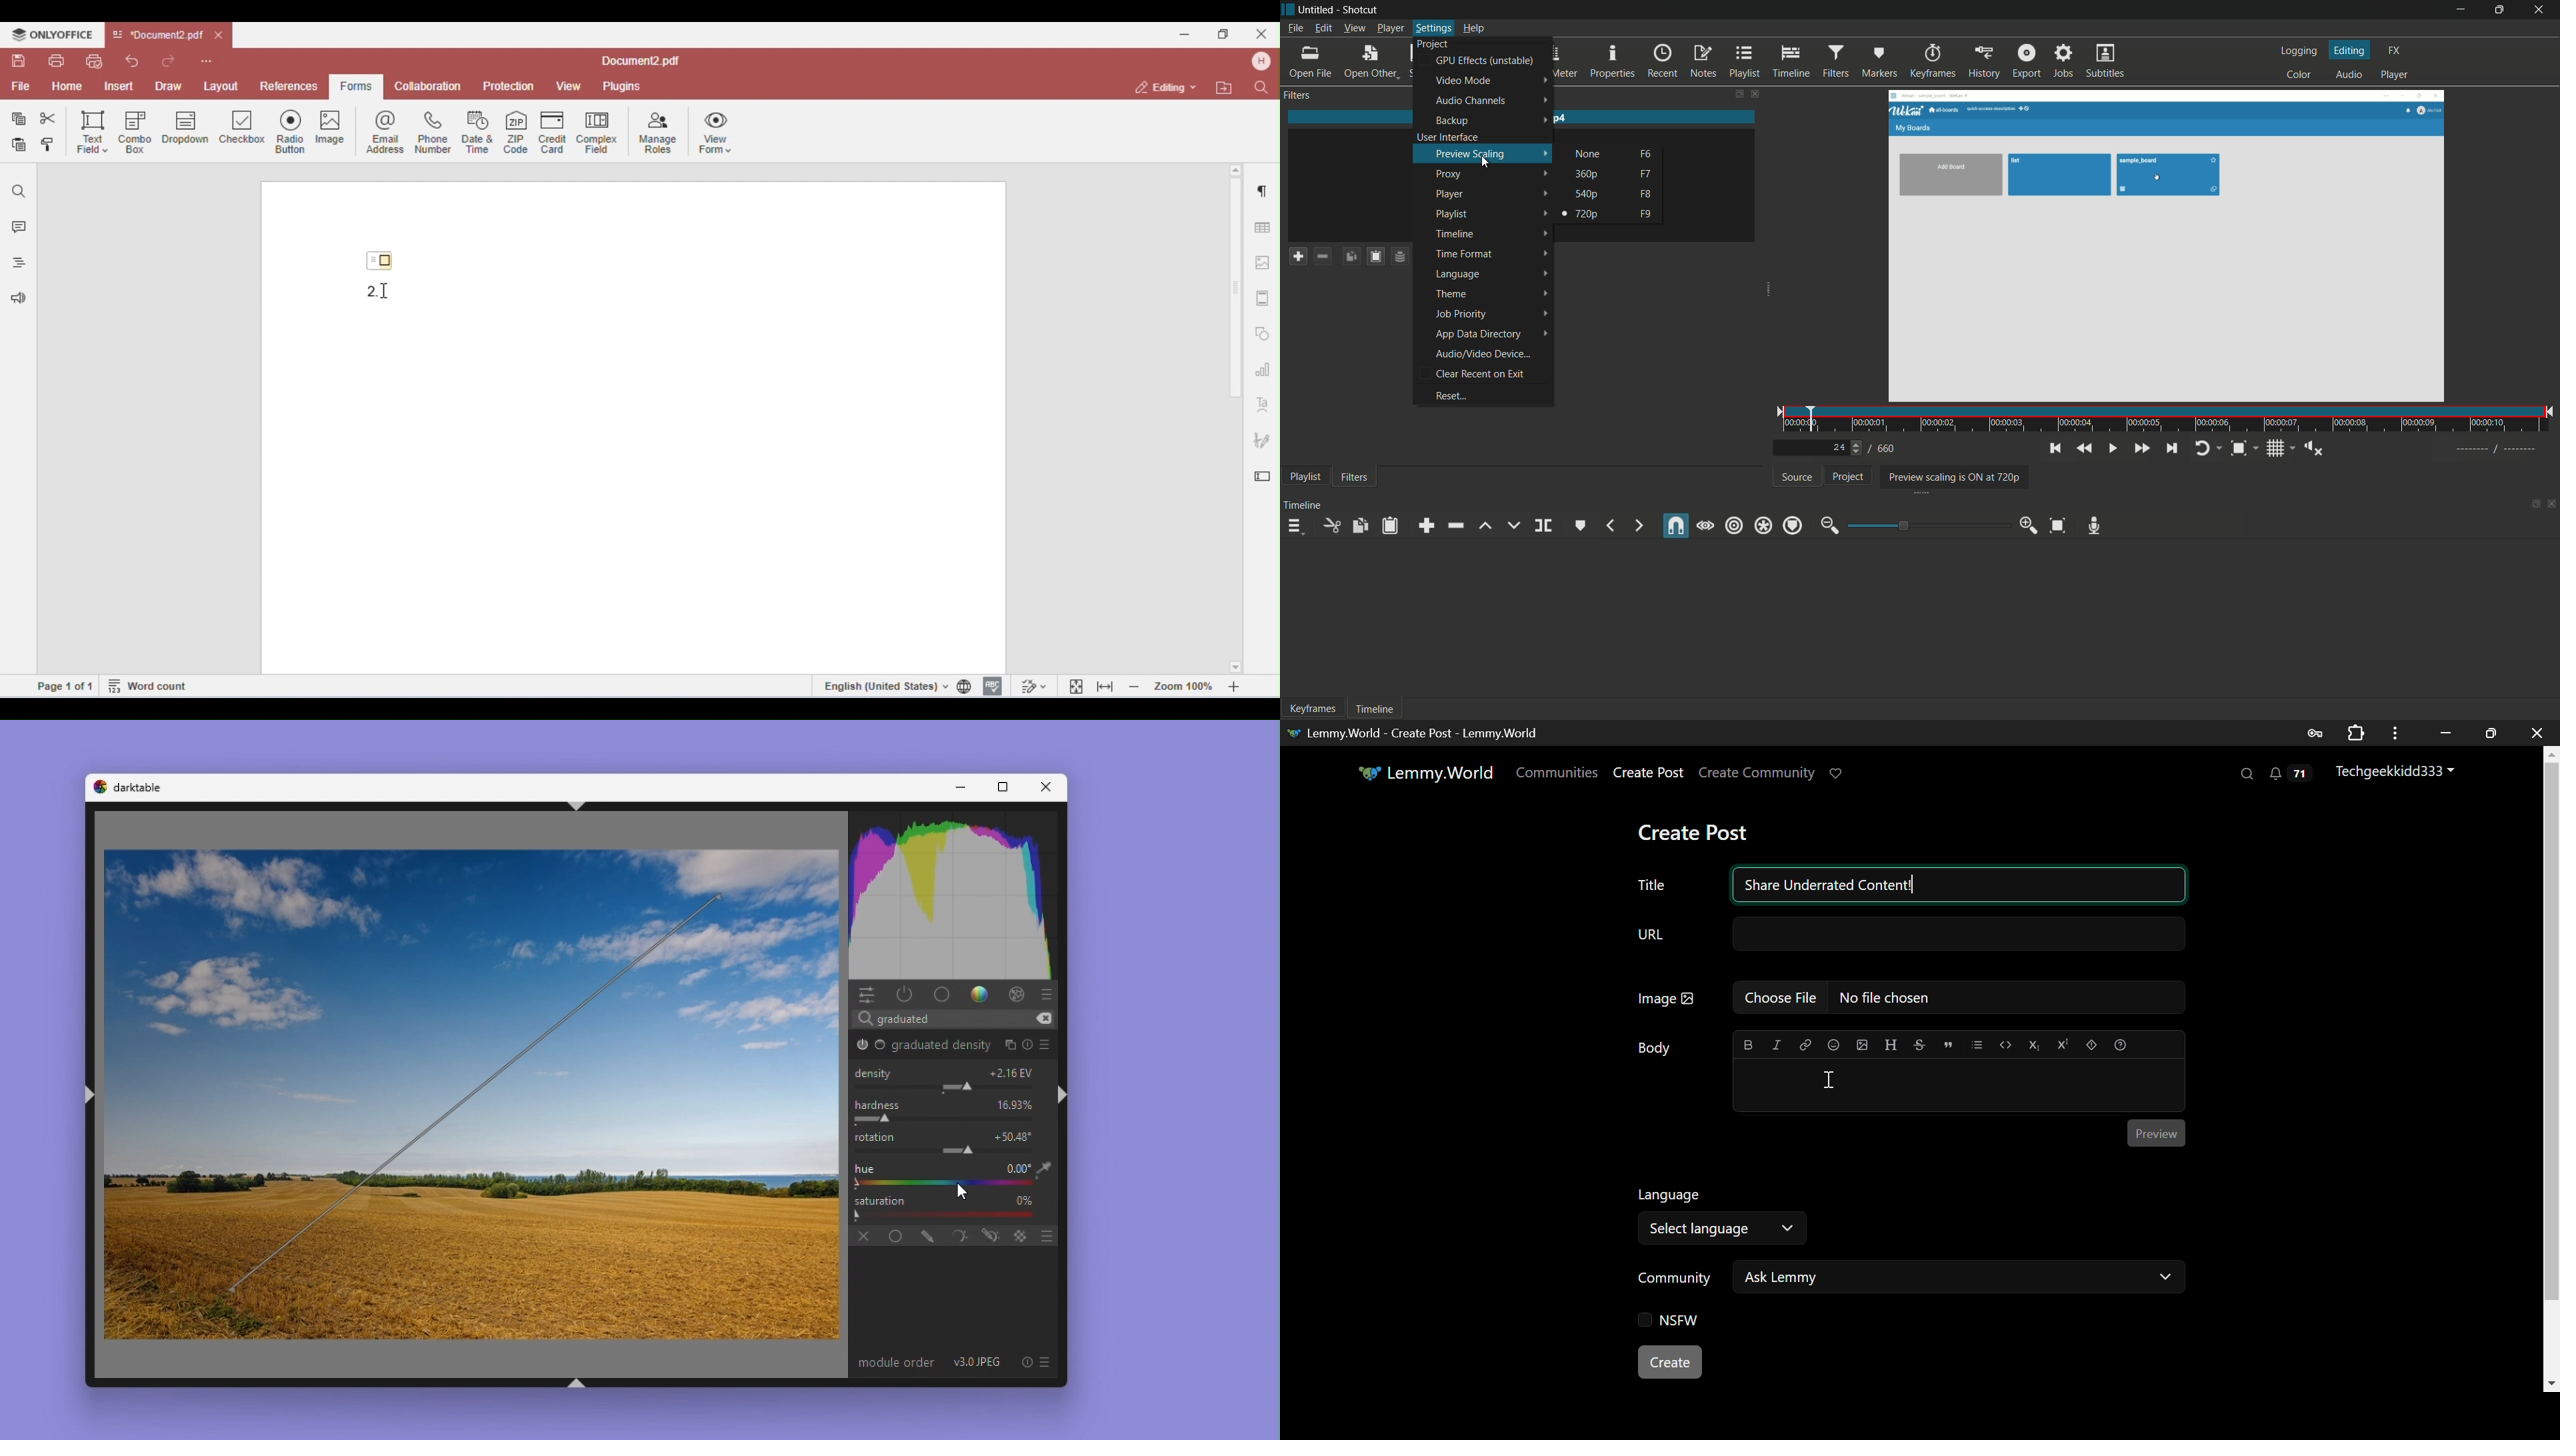  I want to click on player, so click(2394, 75).